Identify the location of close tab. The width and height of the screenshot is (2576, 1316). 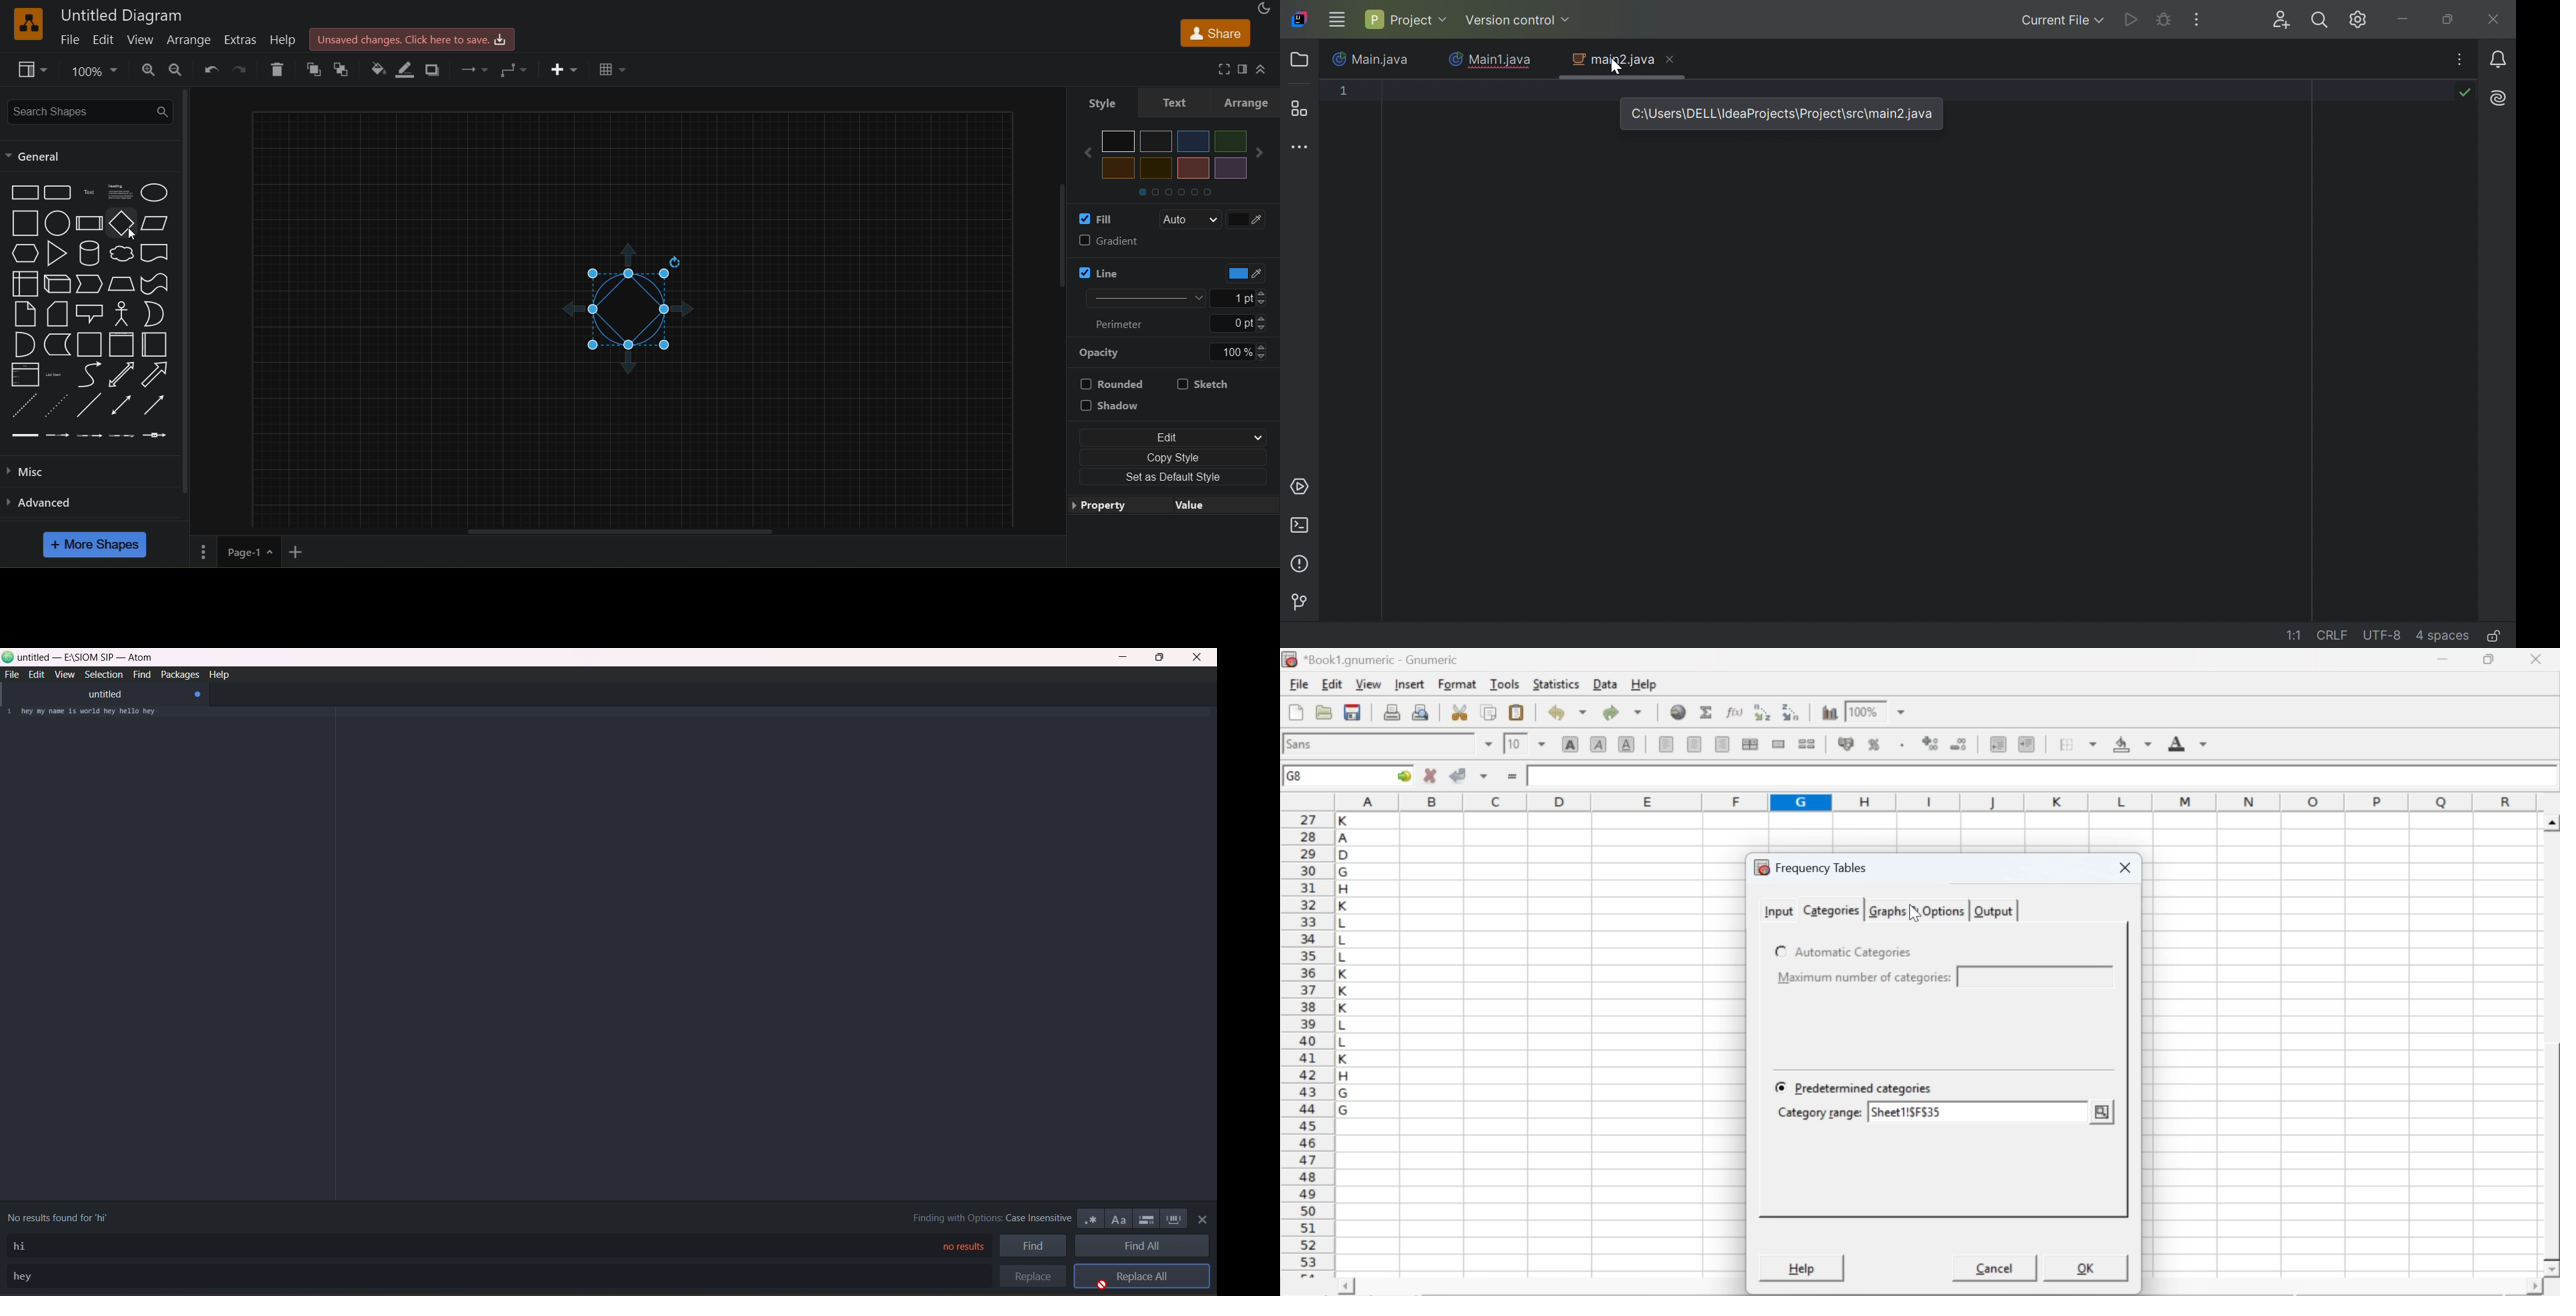
(198, 695).